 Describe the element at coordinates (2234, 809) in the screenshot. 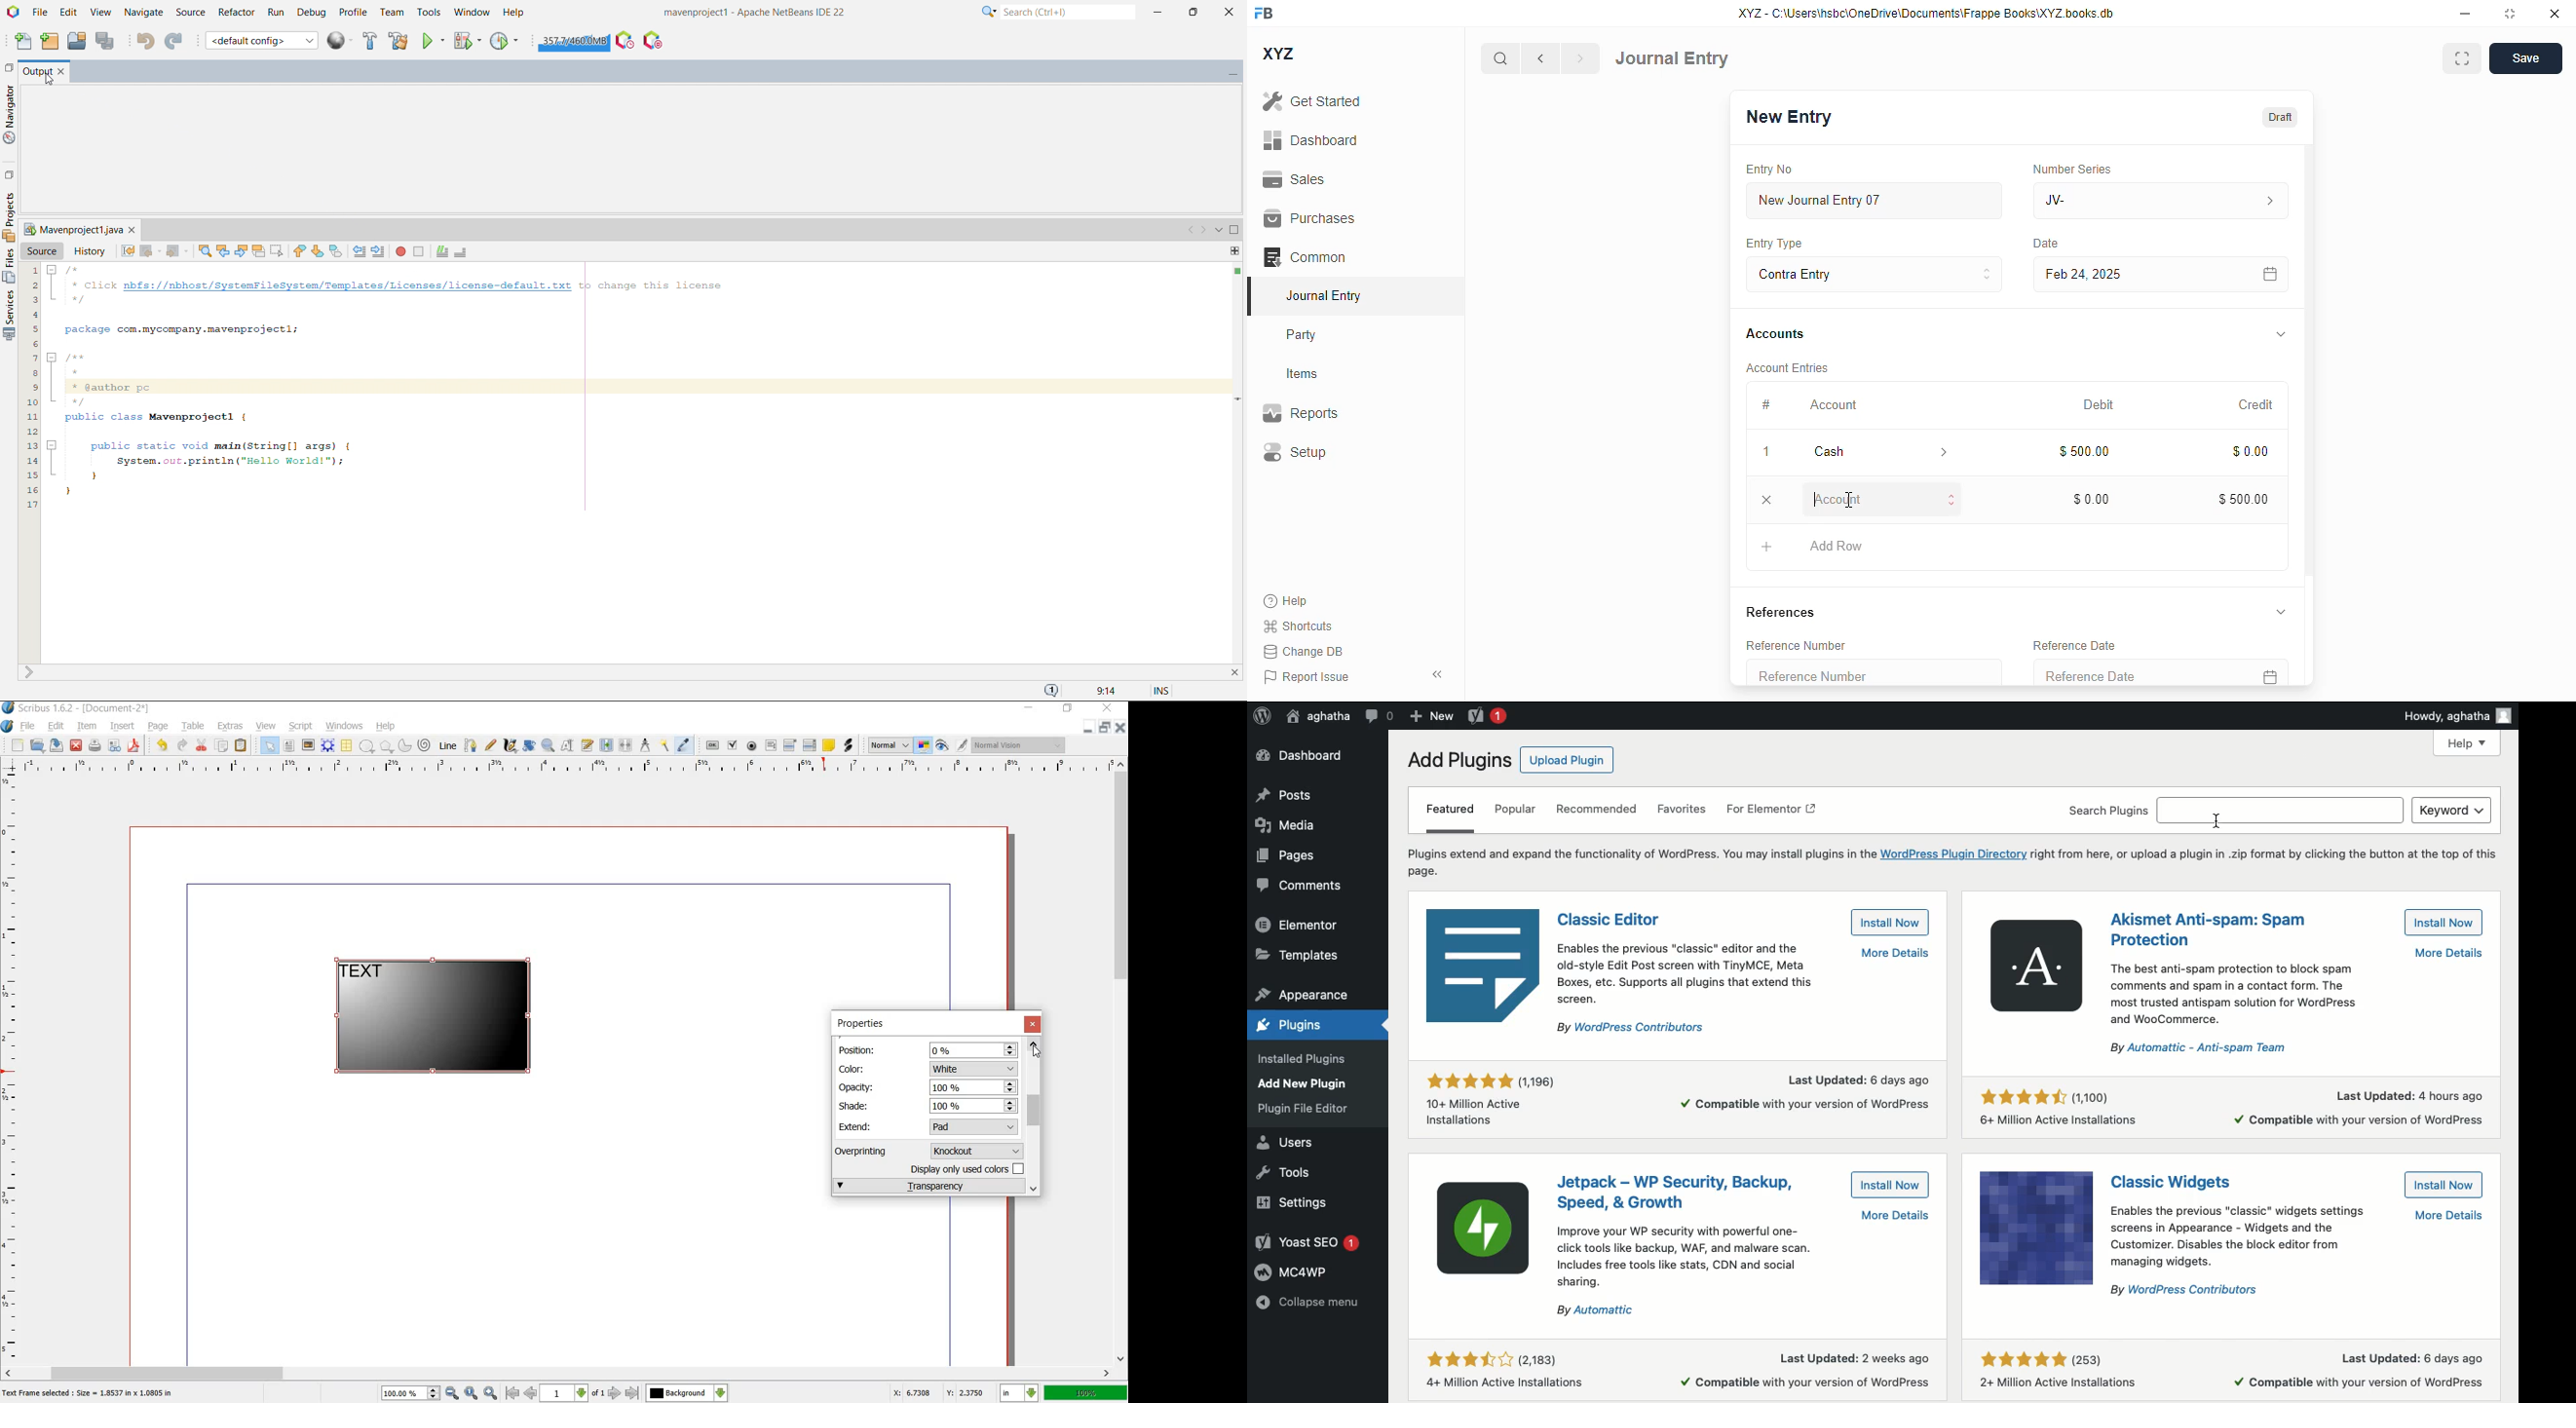

I see `Search plugins` at that location.